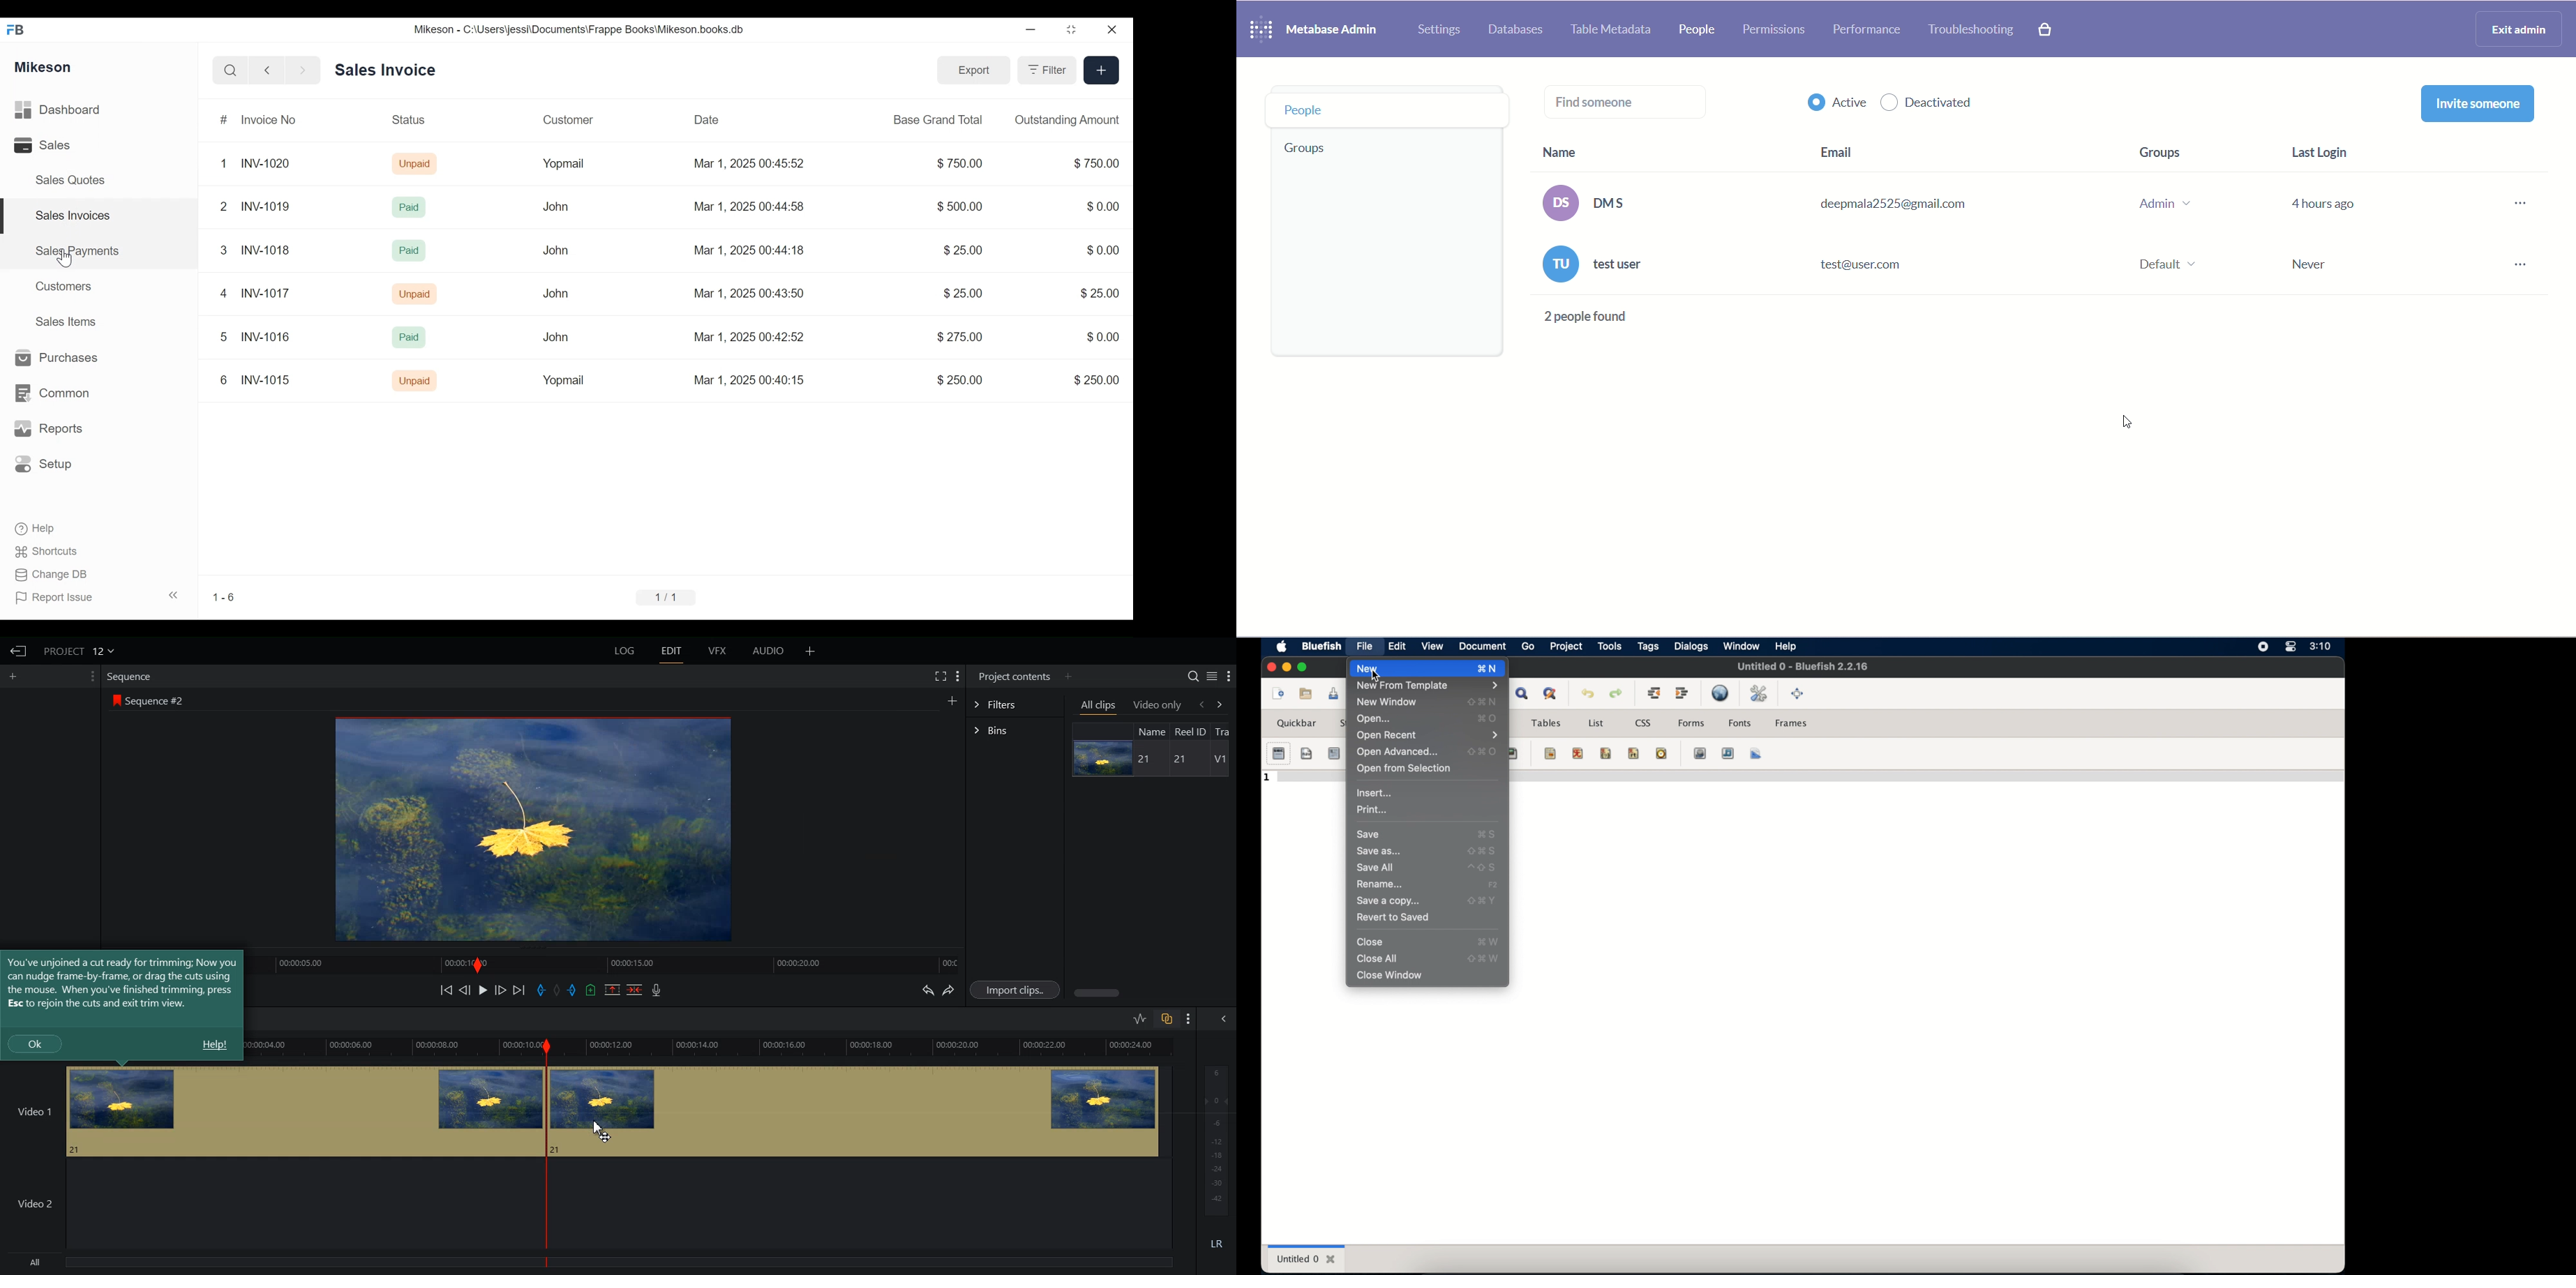  I want to click on quickbar, so click(1298, 723).